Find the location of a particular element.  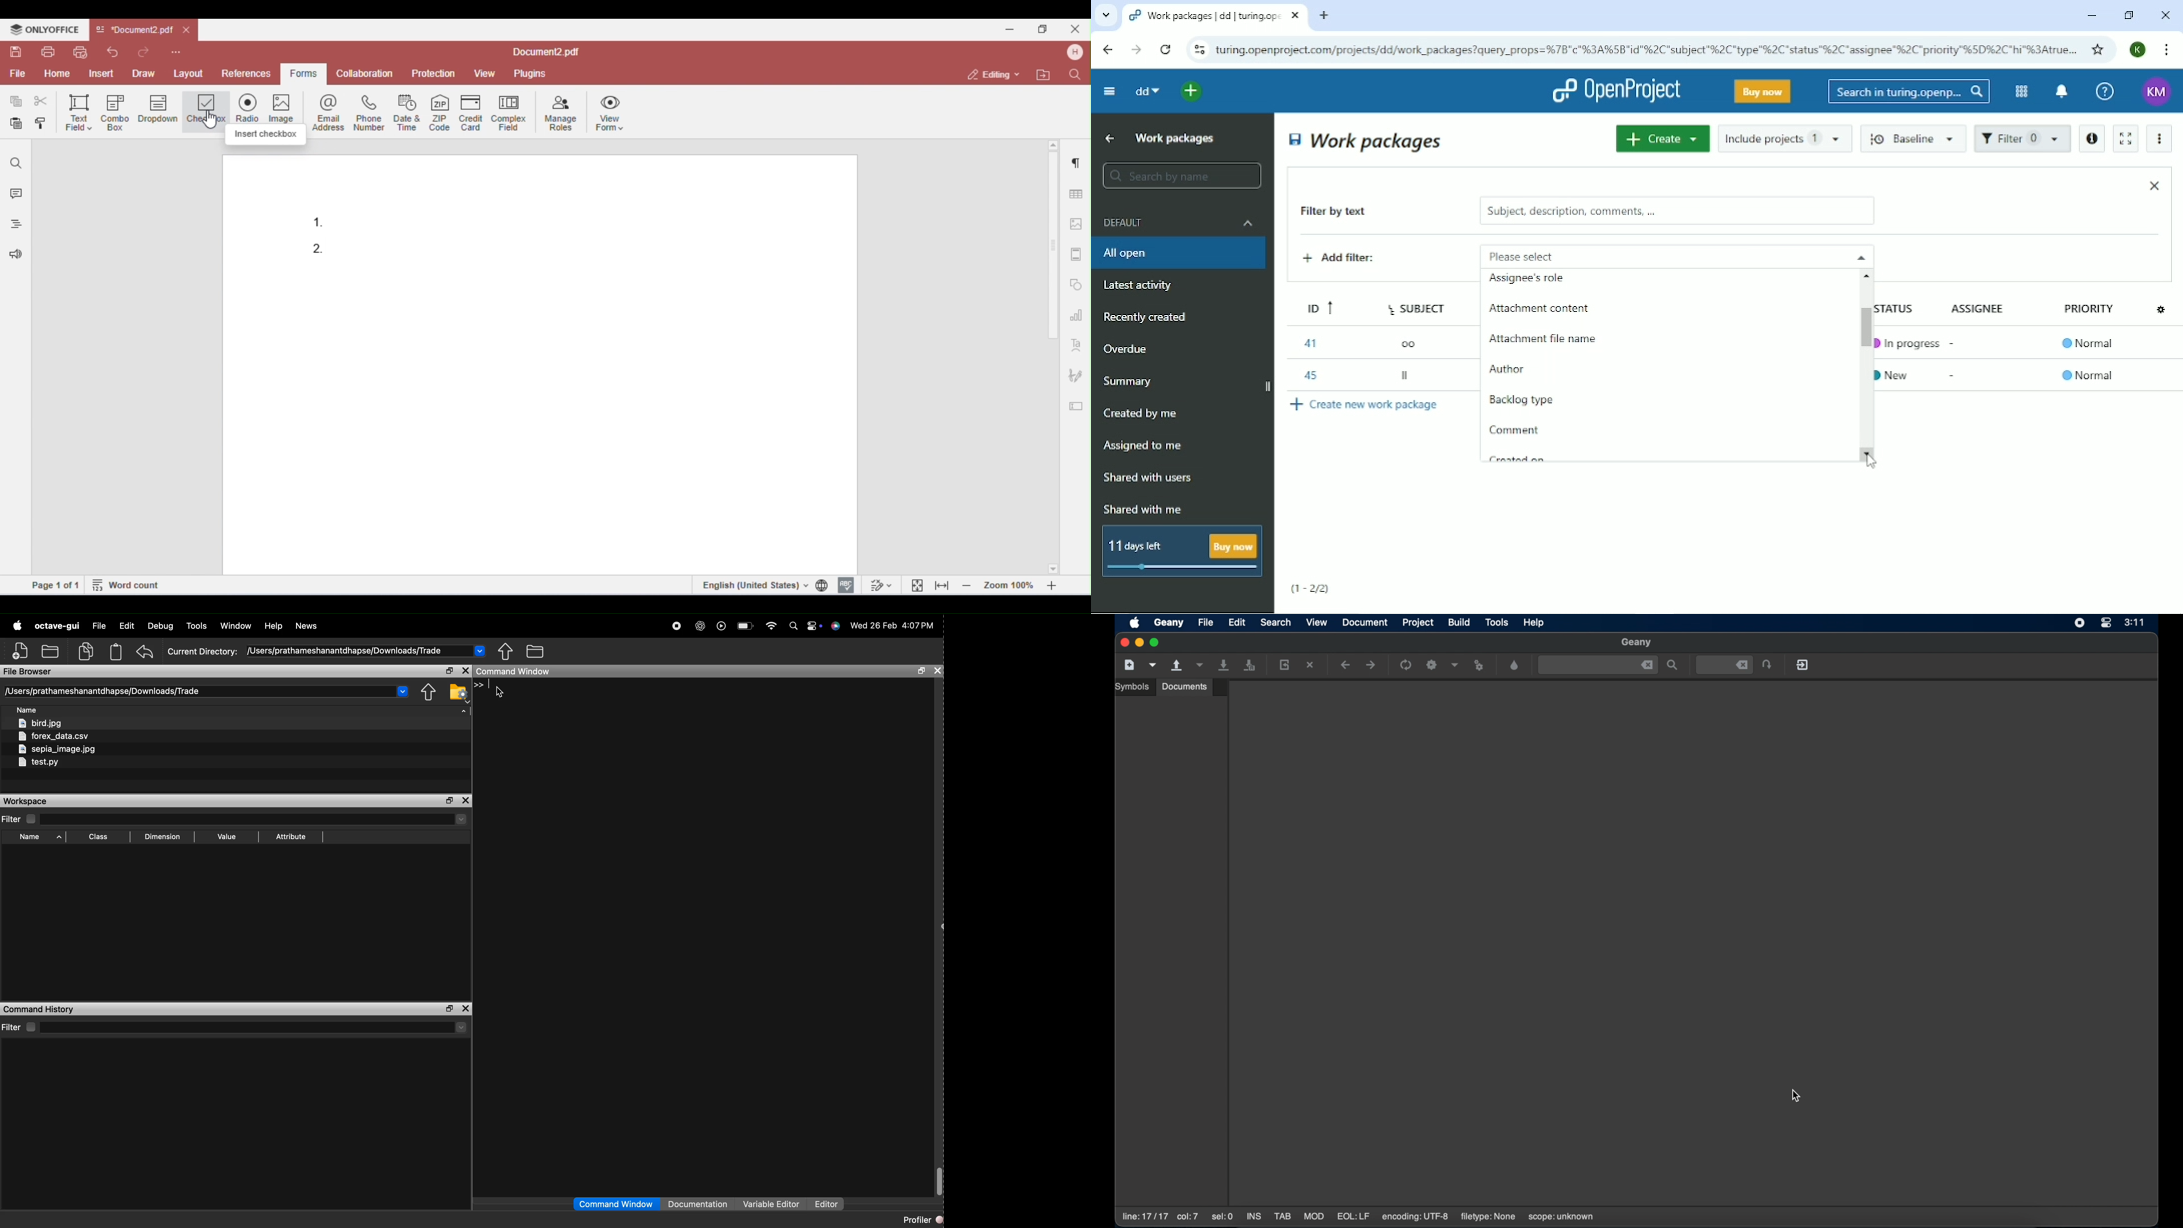

Status is located at coordinates (1905, 307).